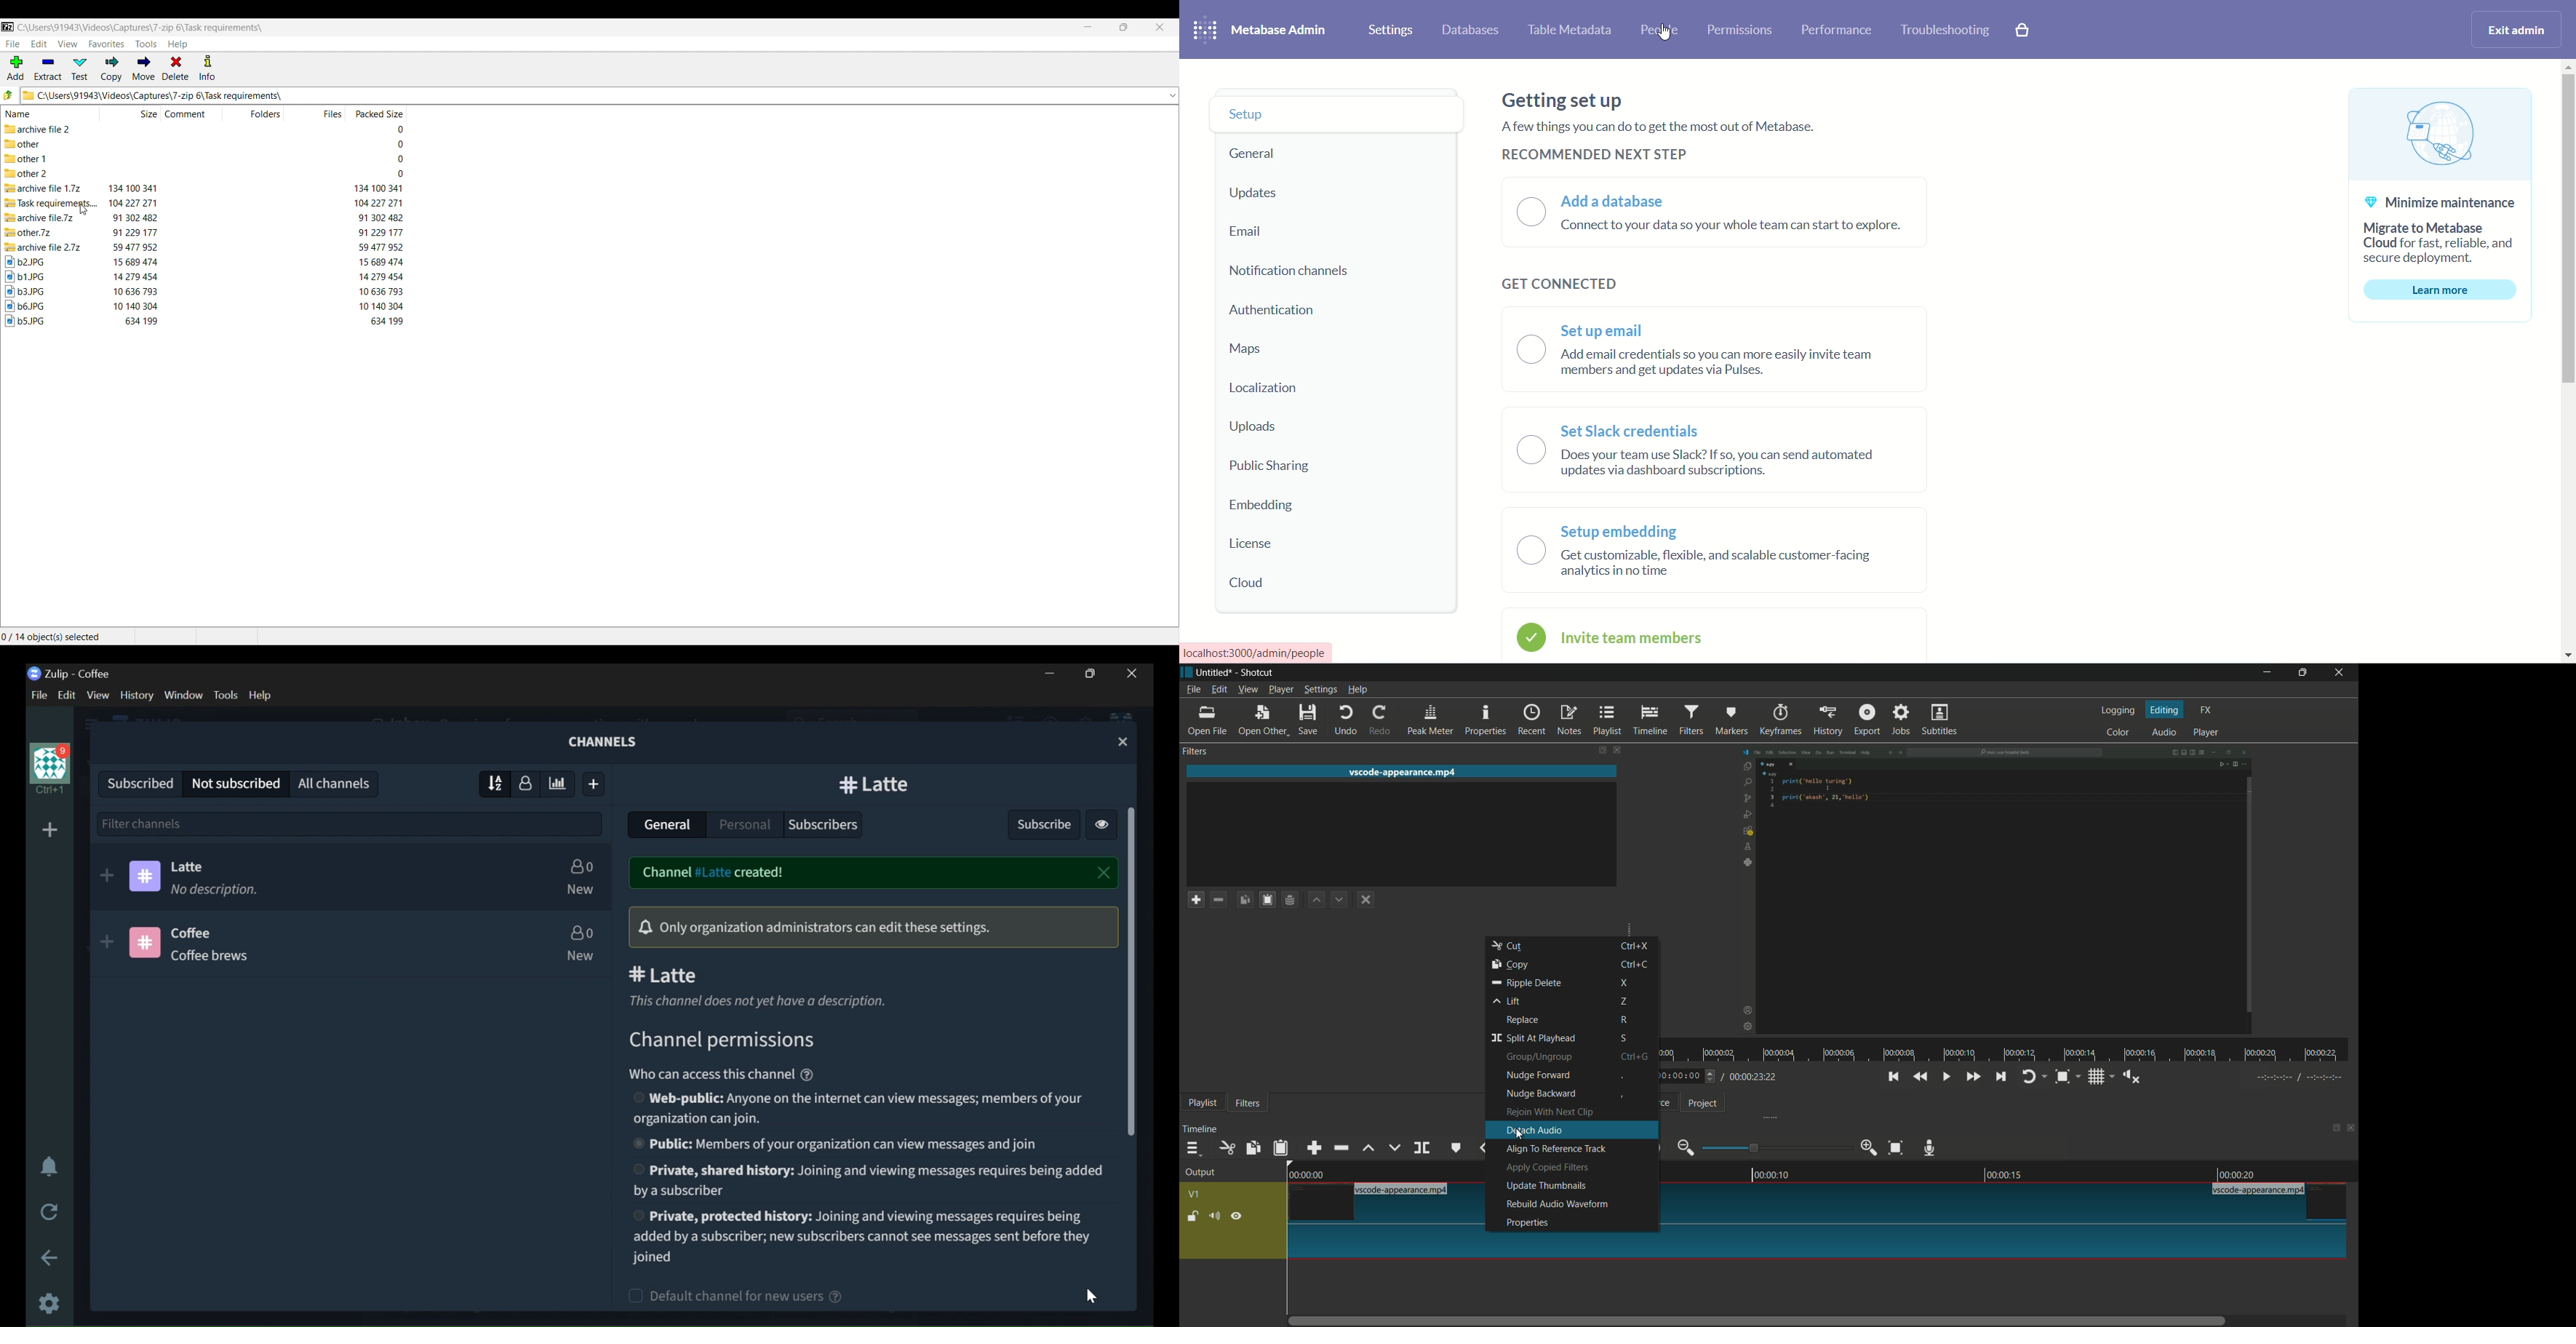  Describe the element at coordinates (1214, 1216) in the screenshot. I see `mute` at that location.